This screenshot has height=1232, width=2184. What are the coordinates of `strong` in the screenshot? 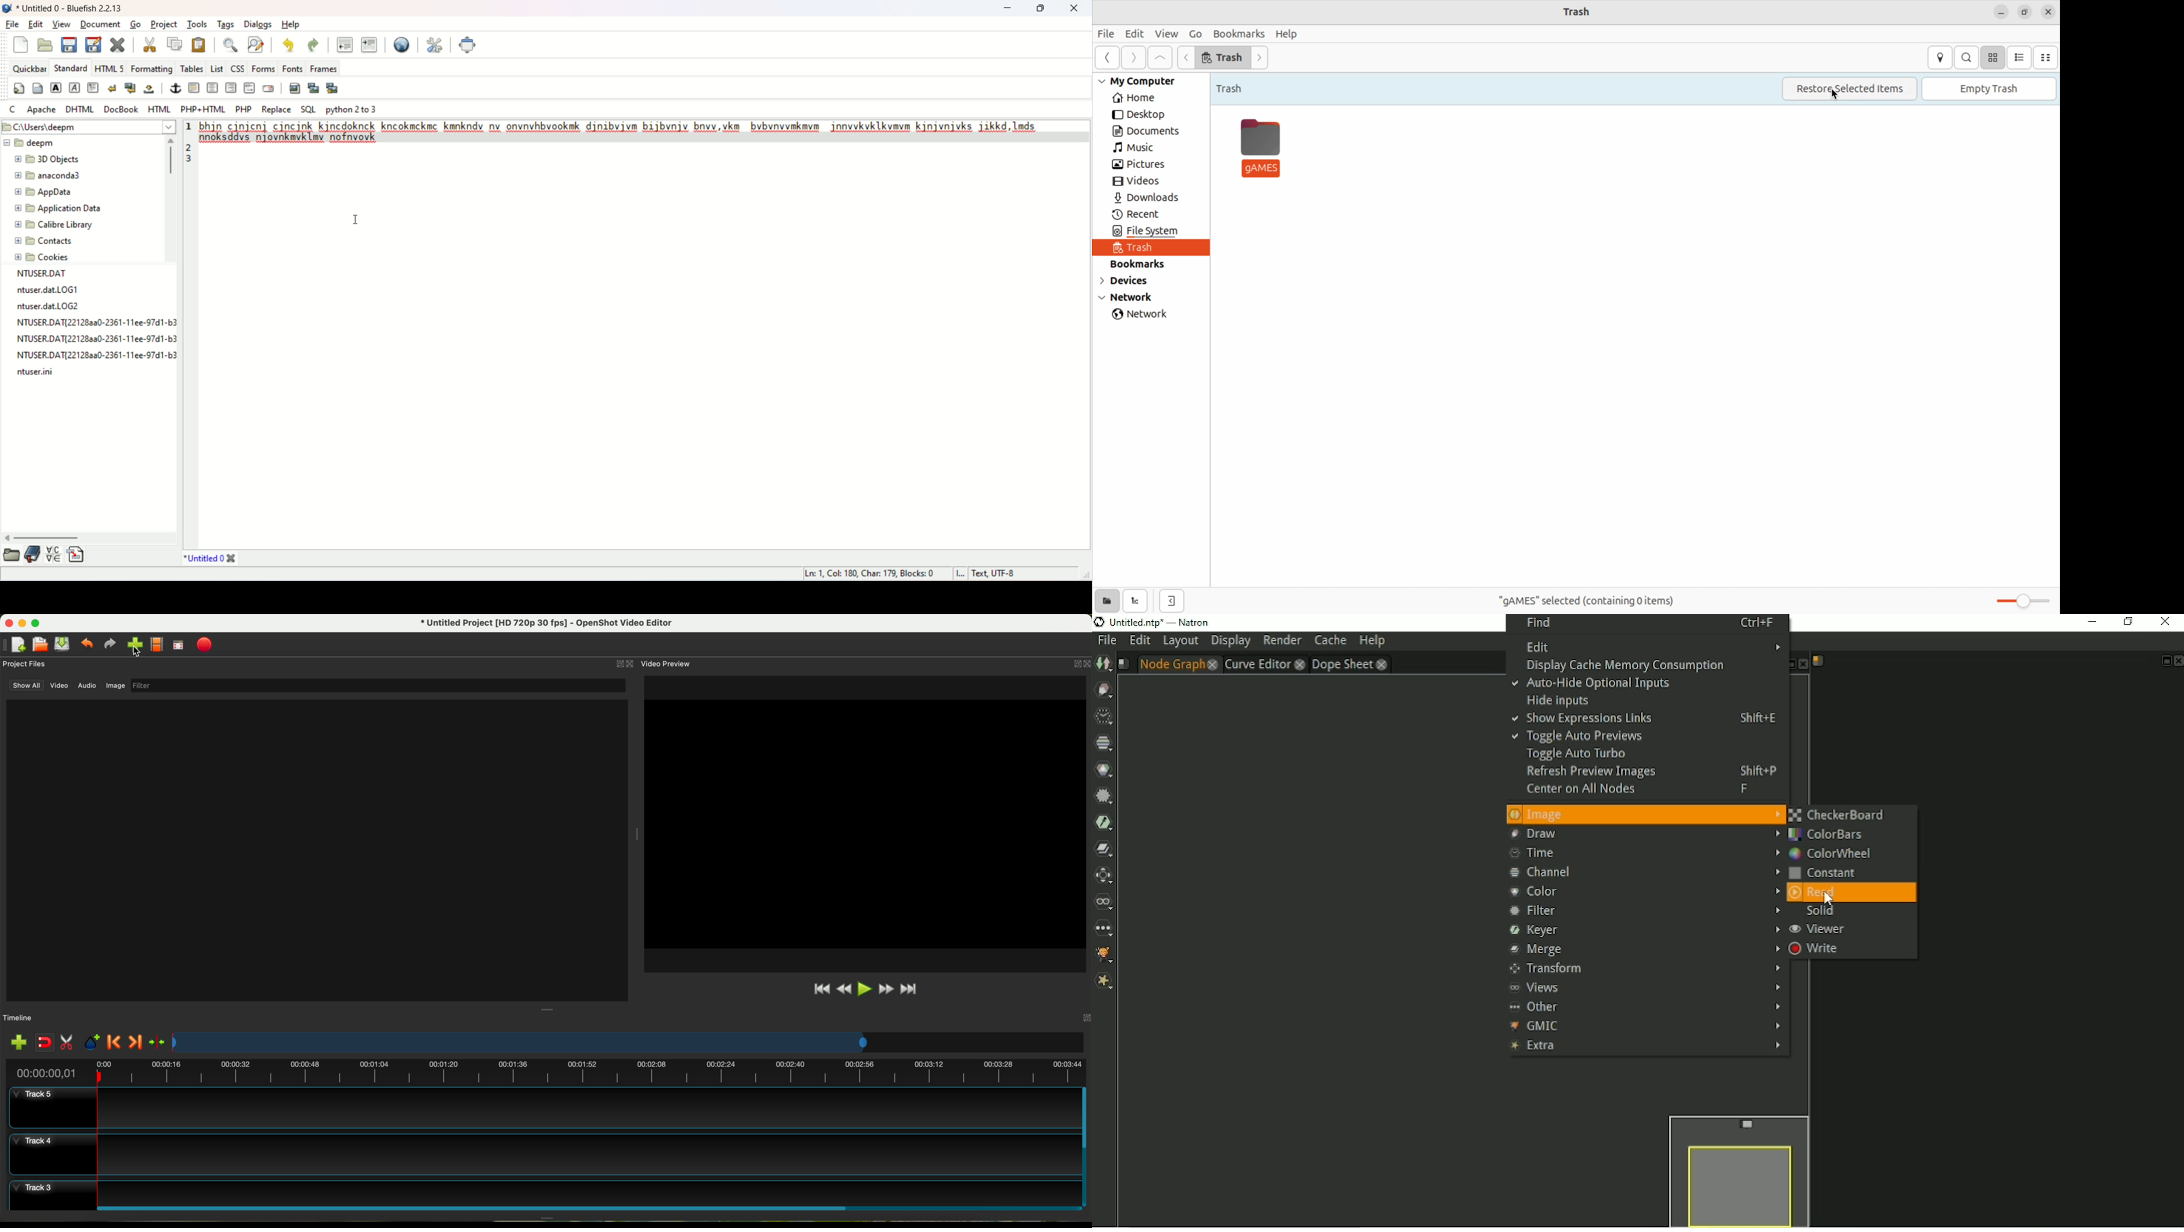 It's located at (57, 88).